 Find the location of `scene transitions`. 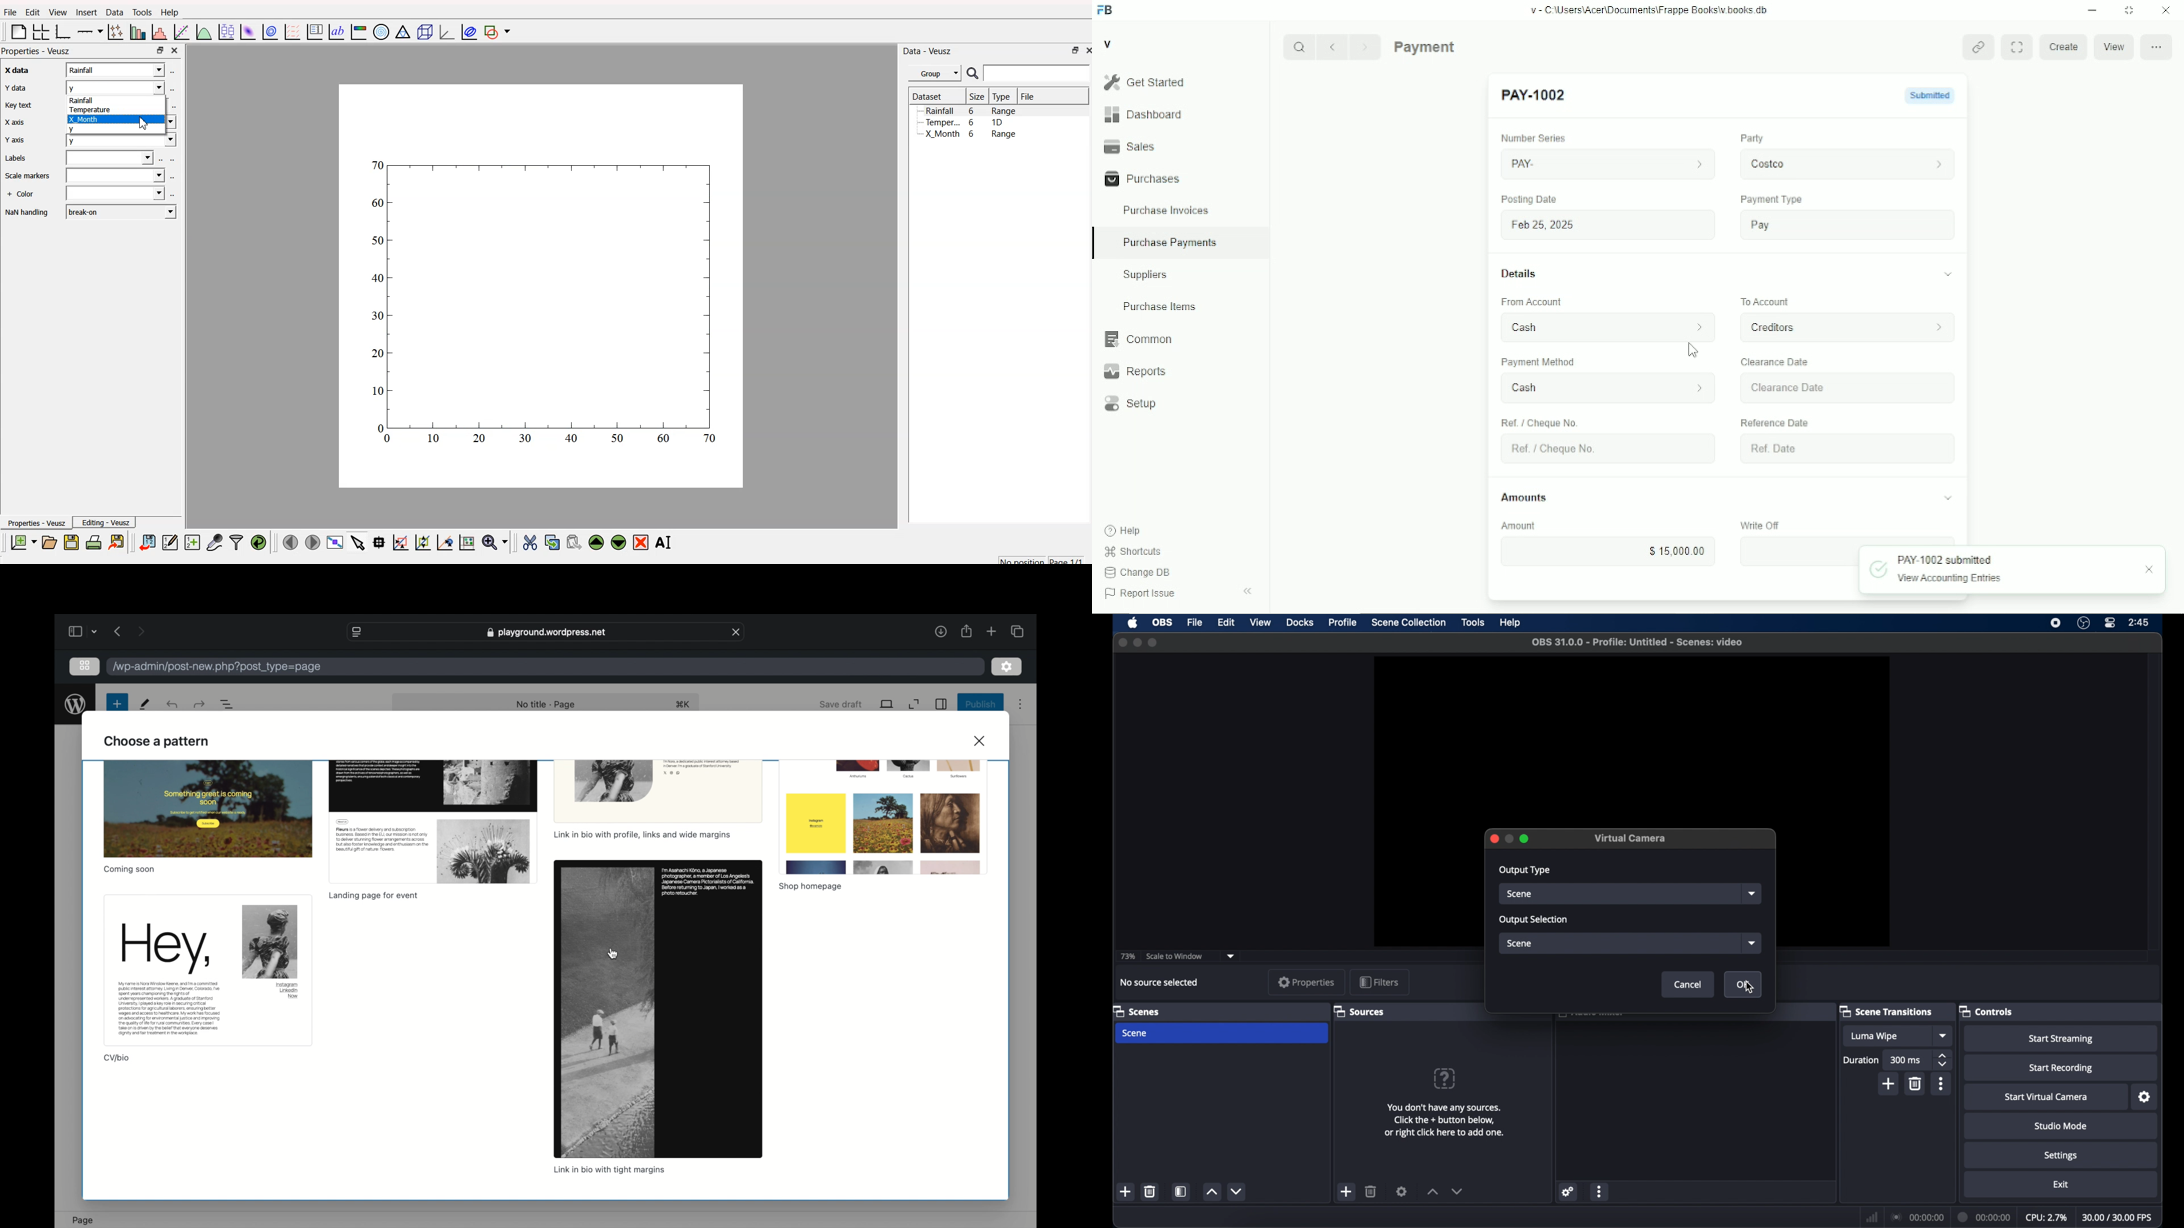

scene transitions is located at coordinates (1886, 1012).